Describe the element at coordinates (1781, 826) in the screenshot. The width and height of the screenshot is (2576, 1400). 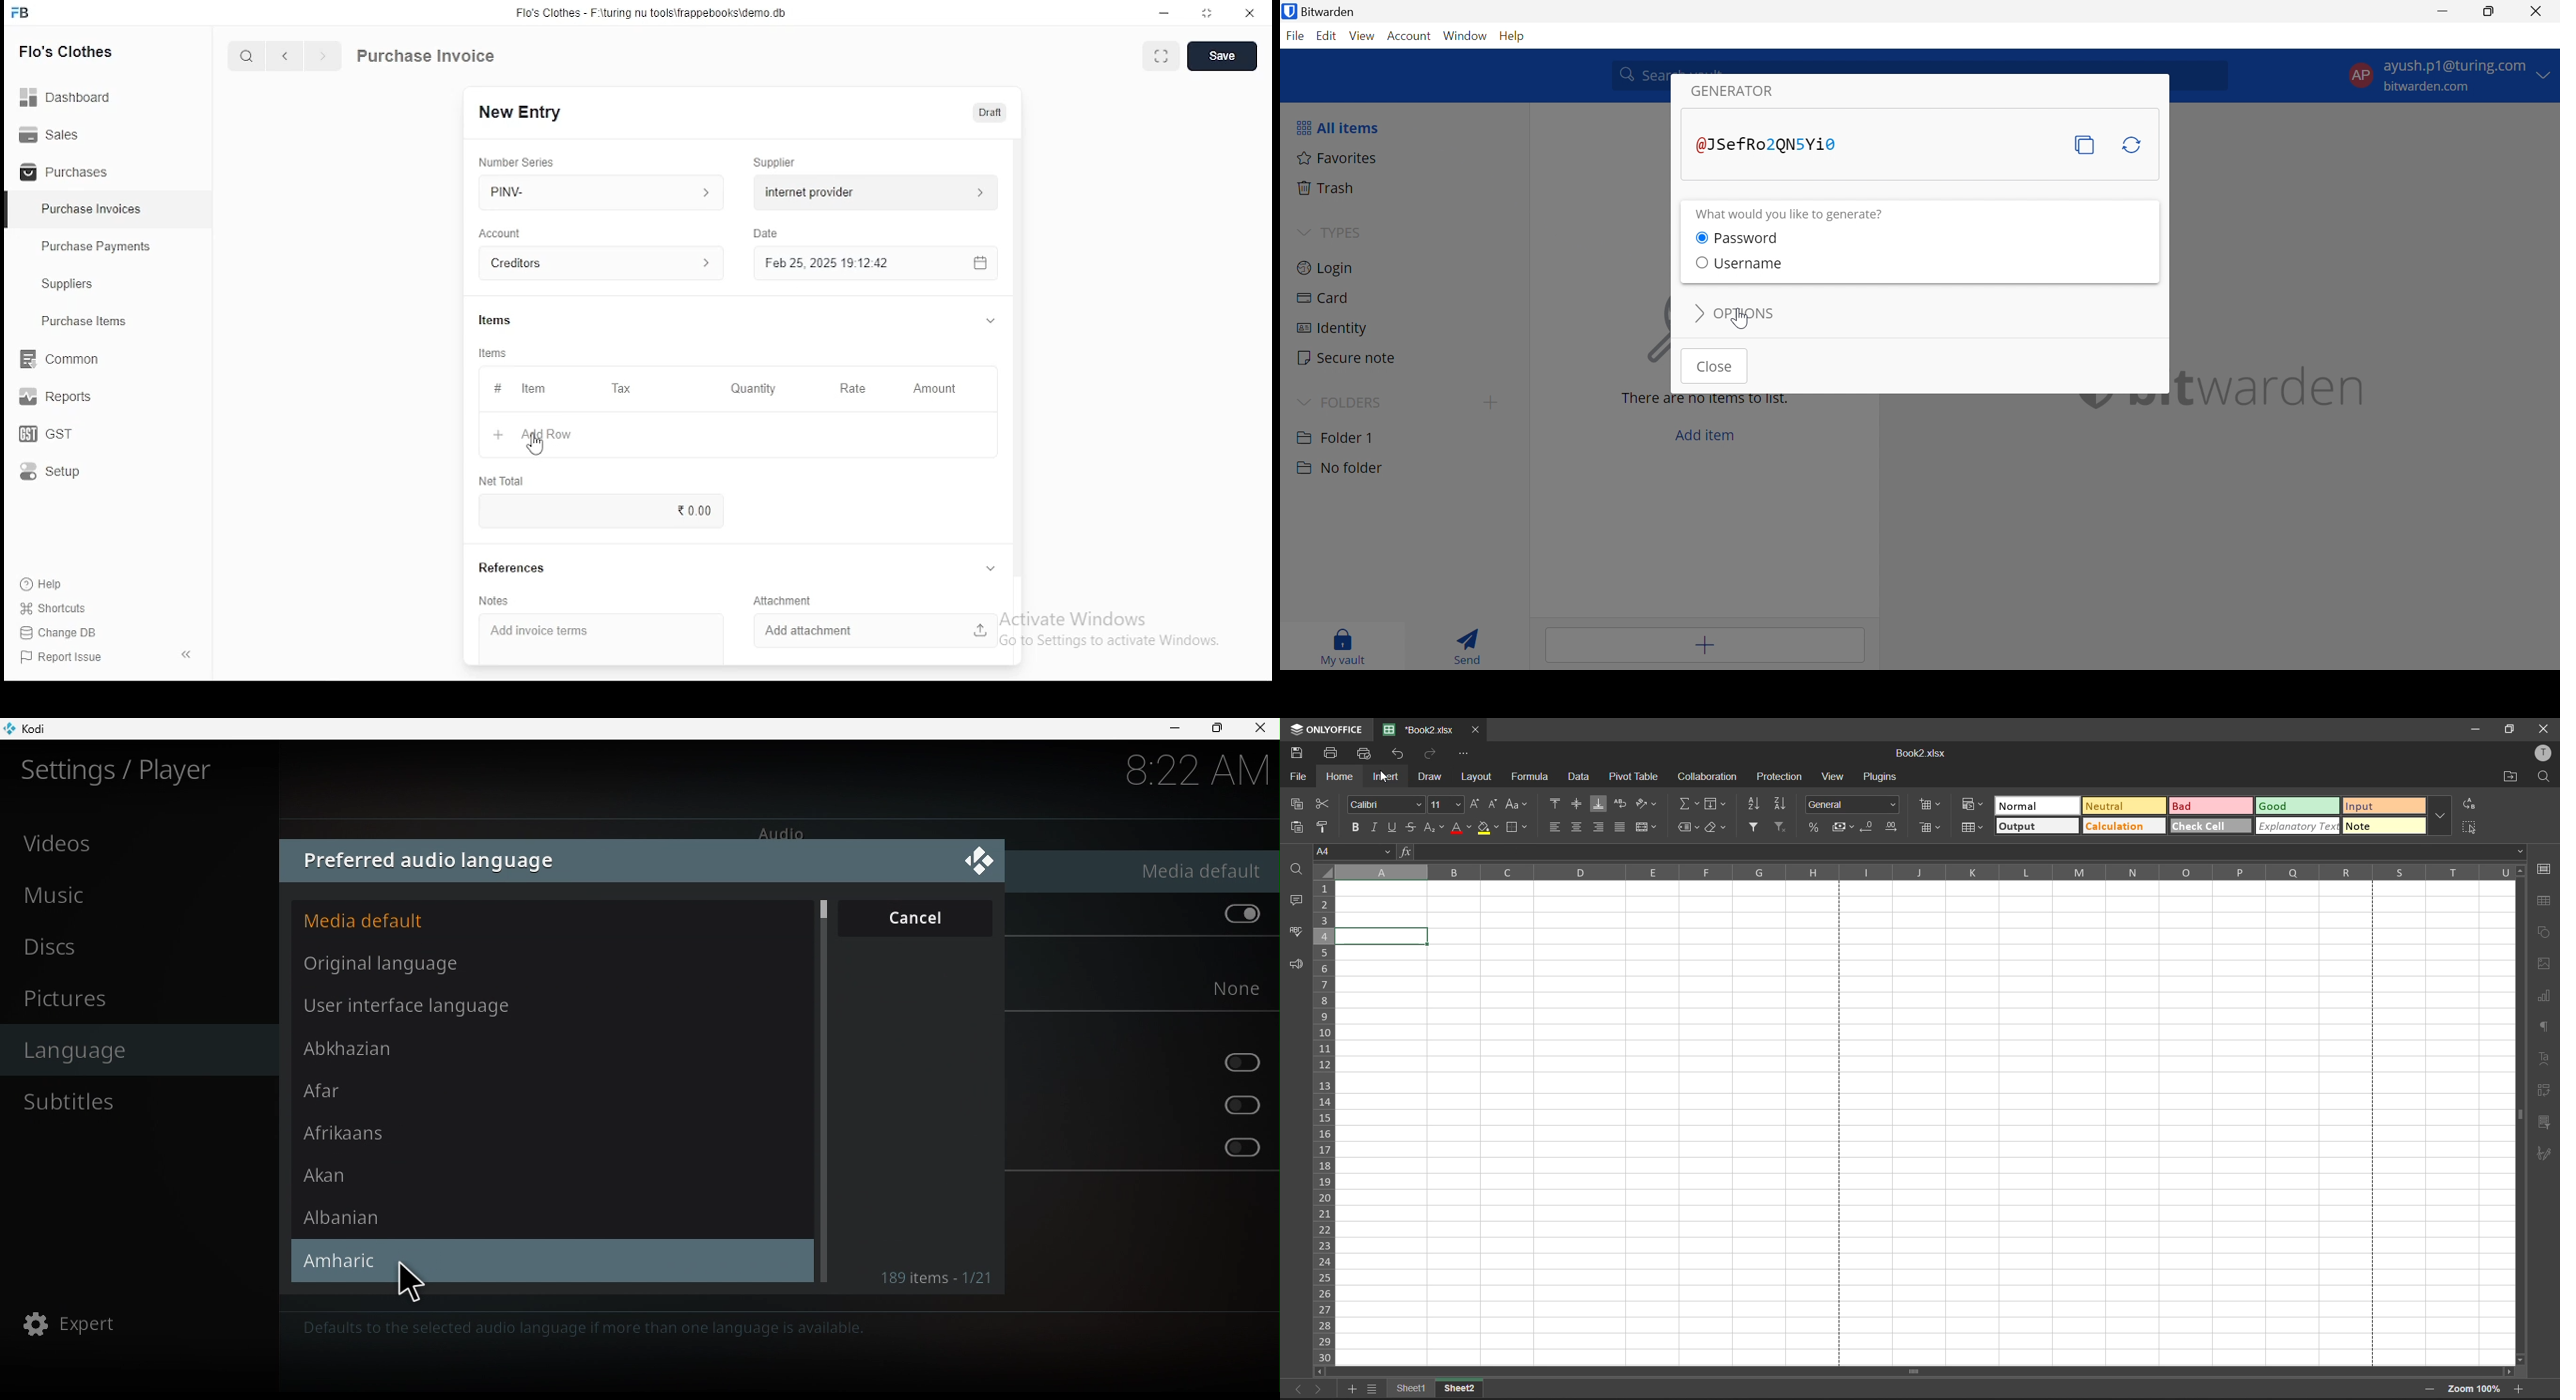
I see `clear filter` at that location.